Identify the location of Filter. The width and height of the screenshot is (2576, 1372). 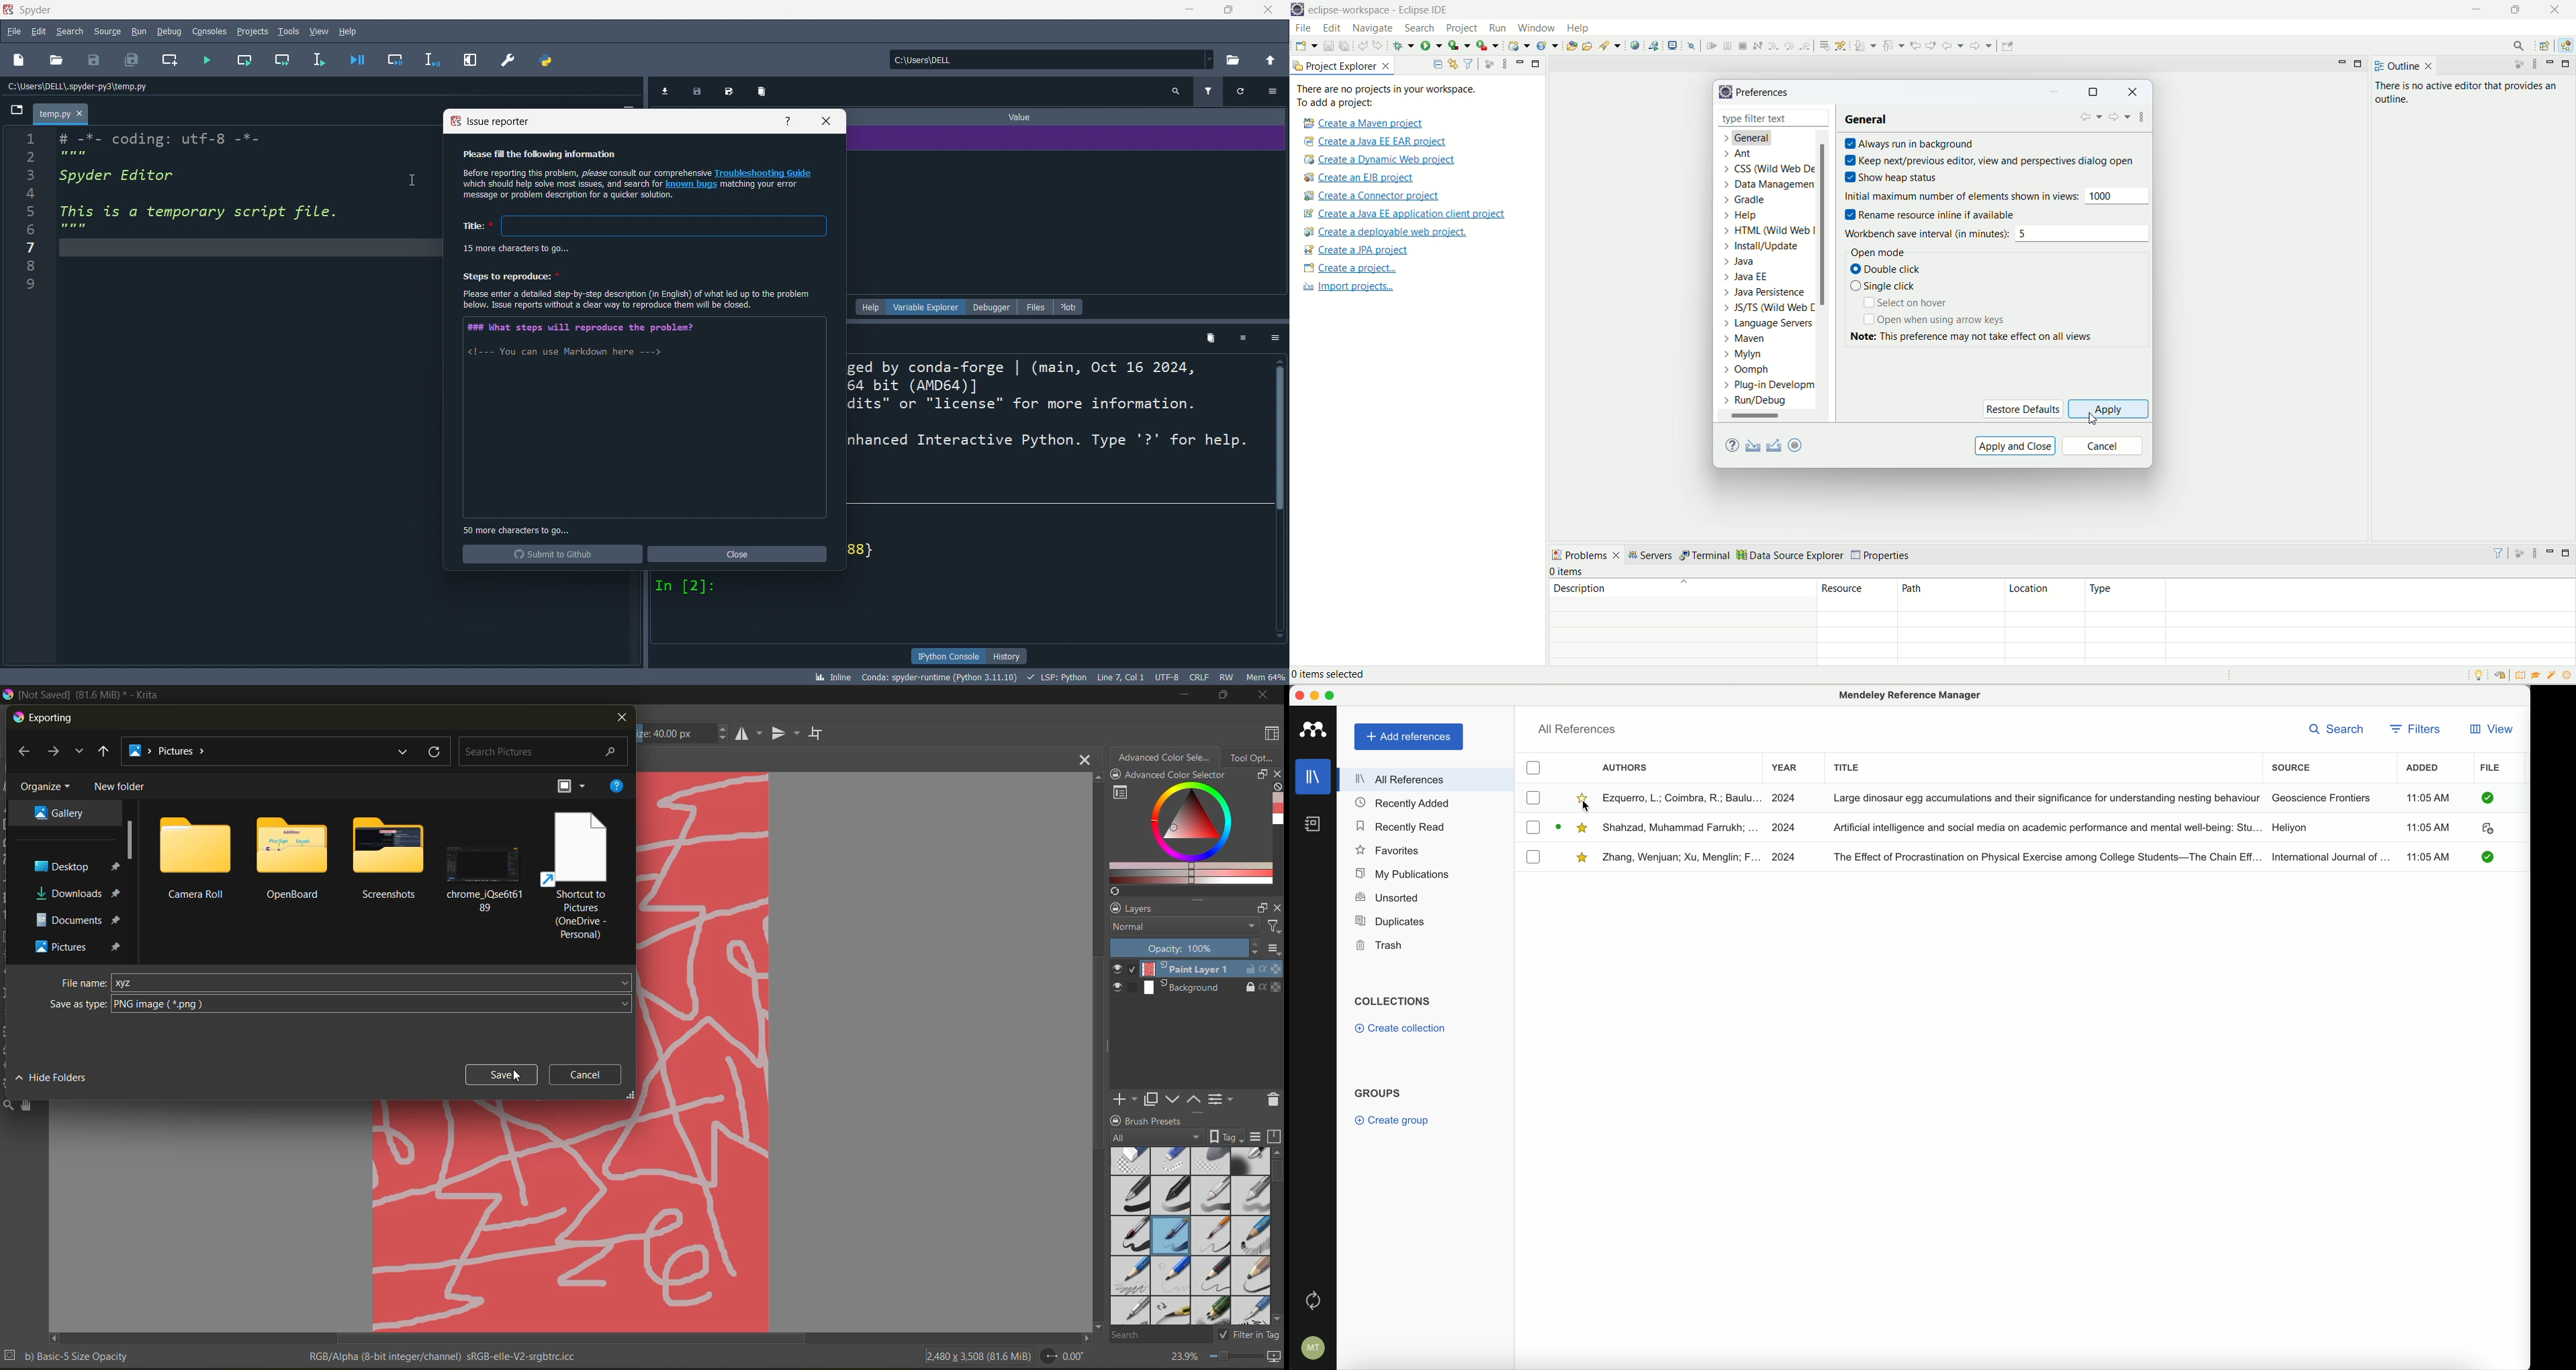
(1209, 91).